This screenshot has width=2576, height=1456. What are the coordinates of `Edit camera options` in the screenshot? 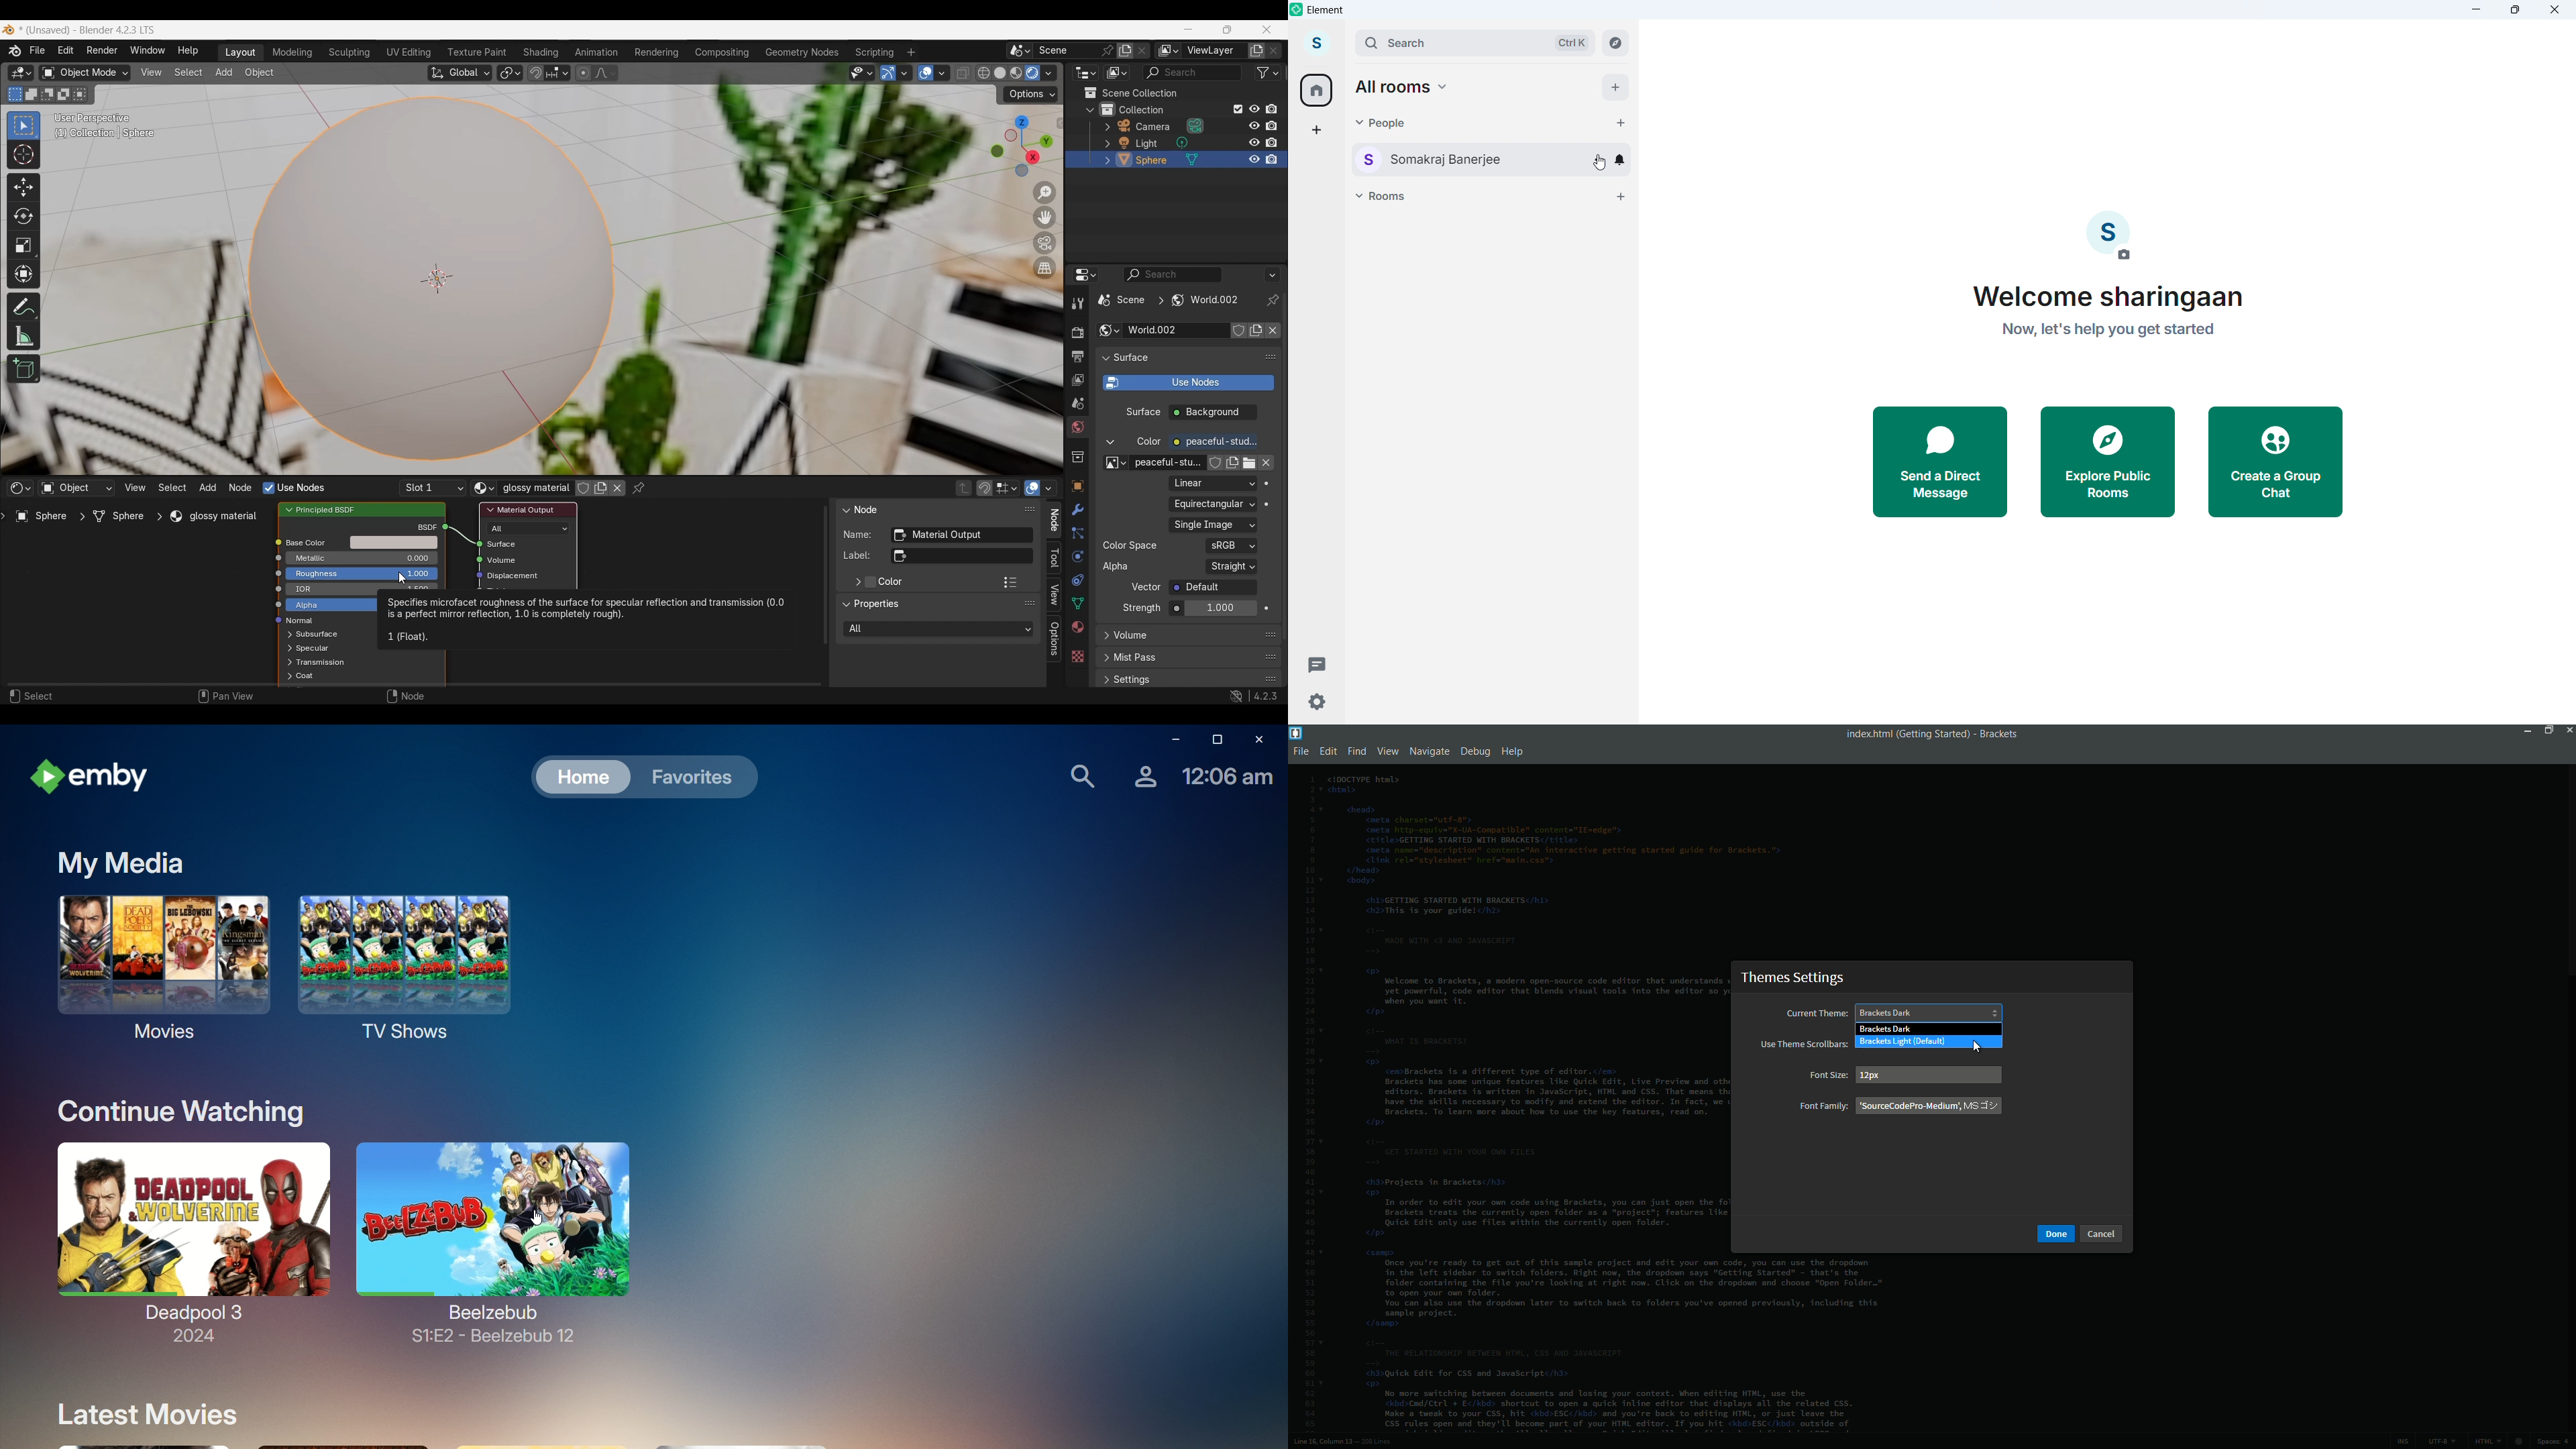 It's located at (1124, 125).